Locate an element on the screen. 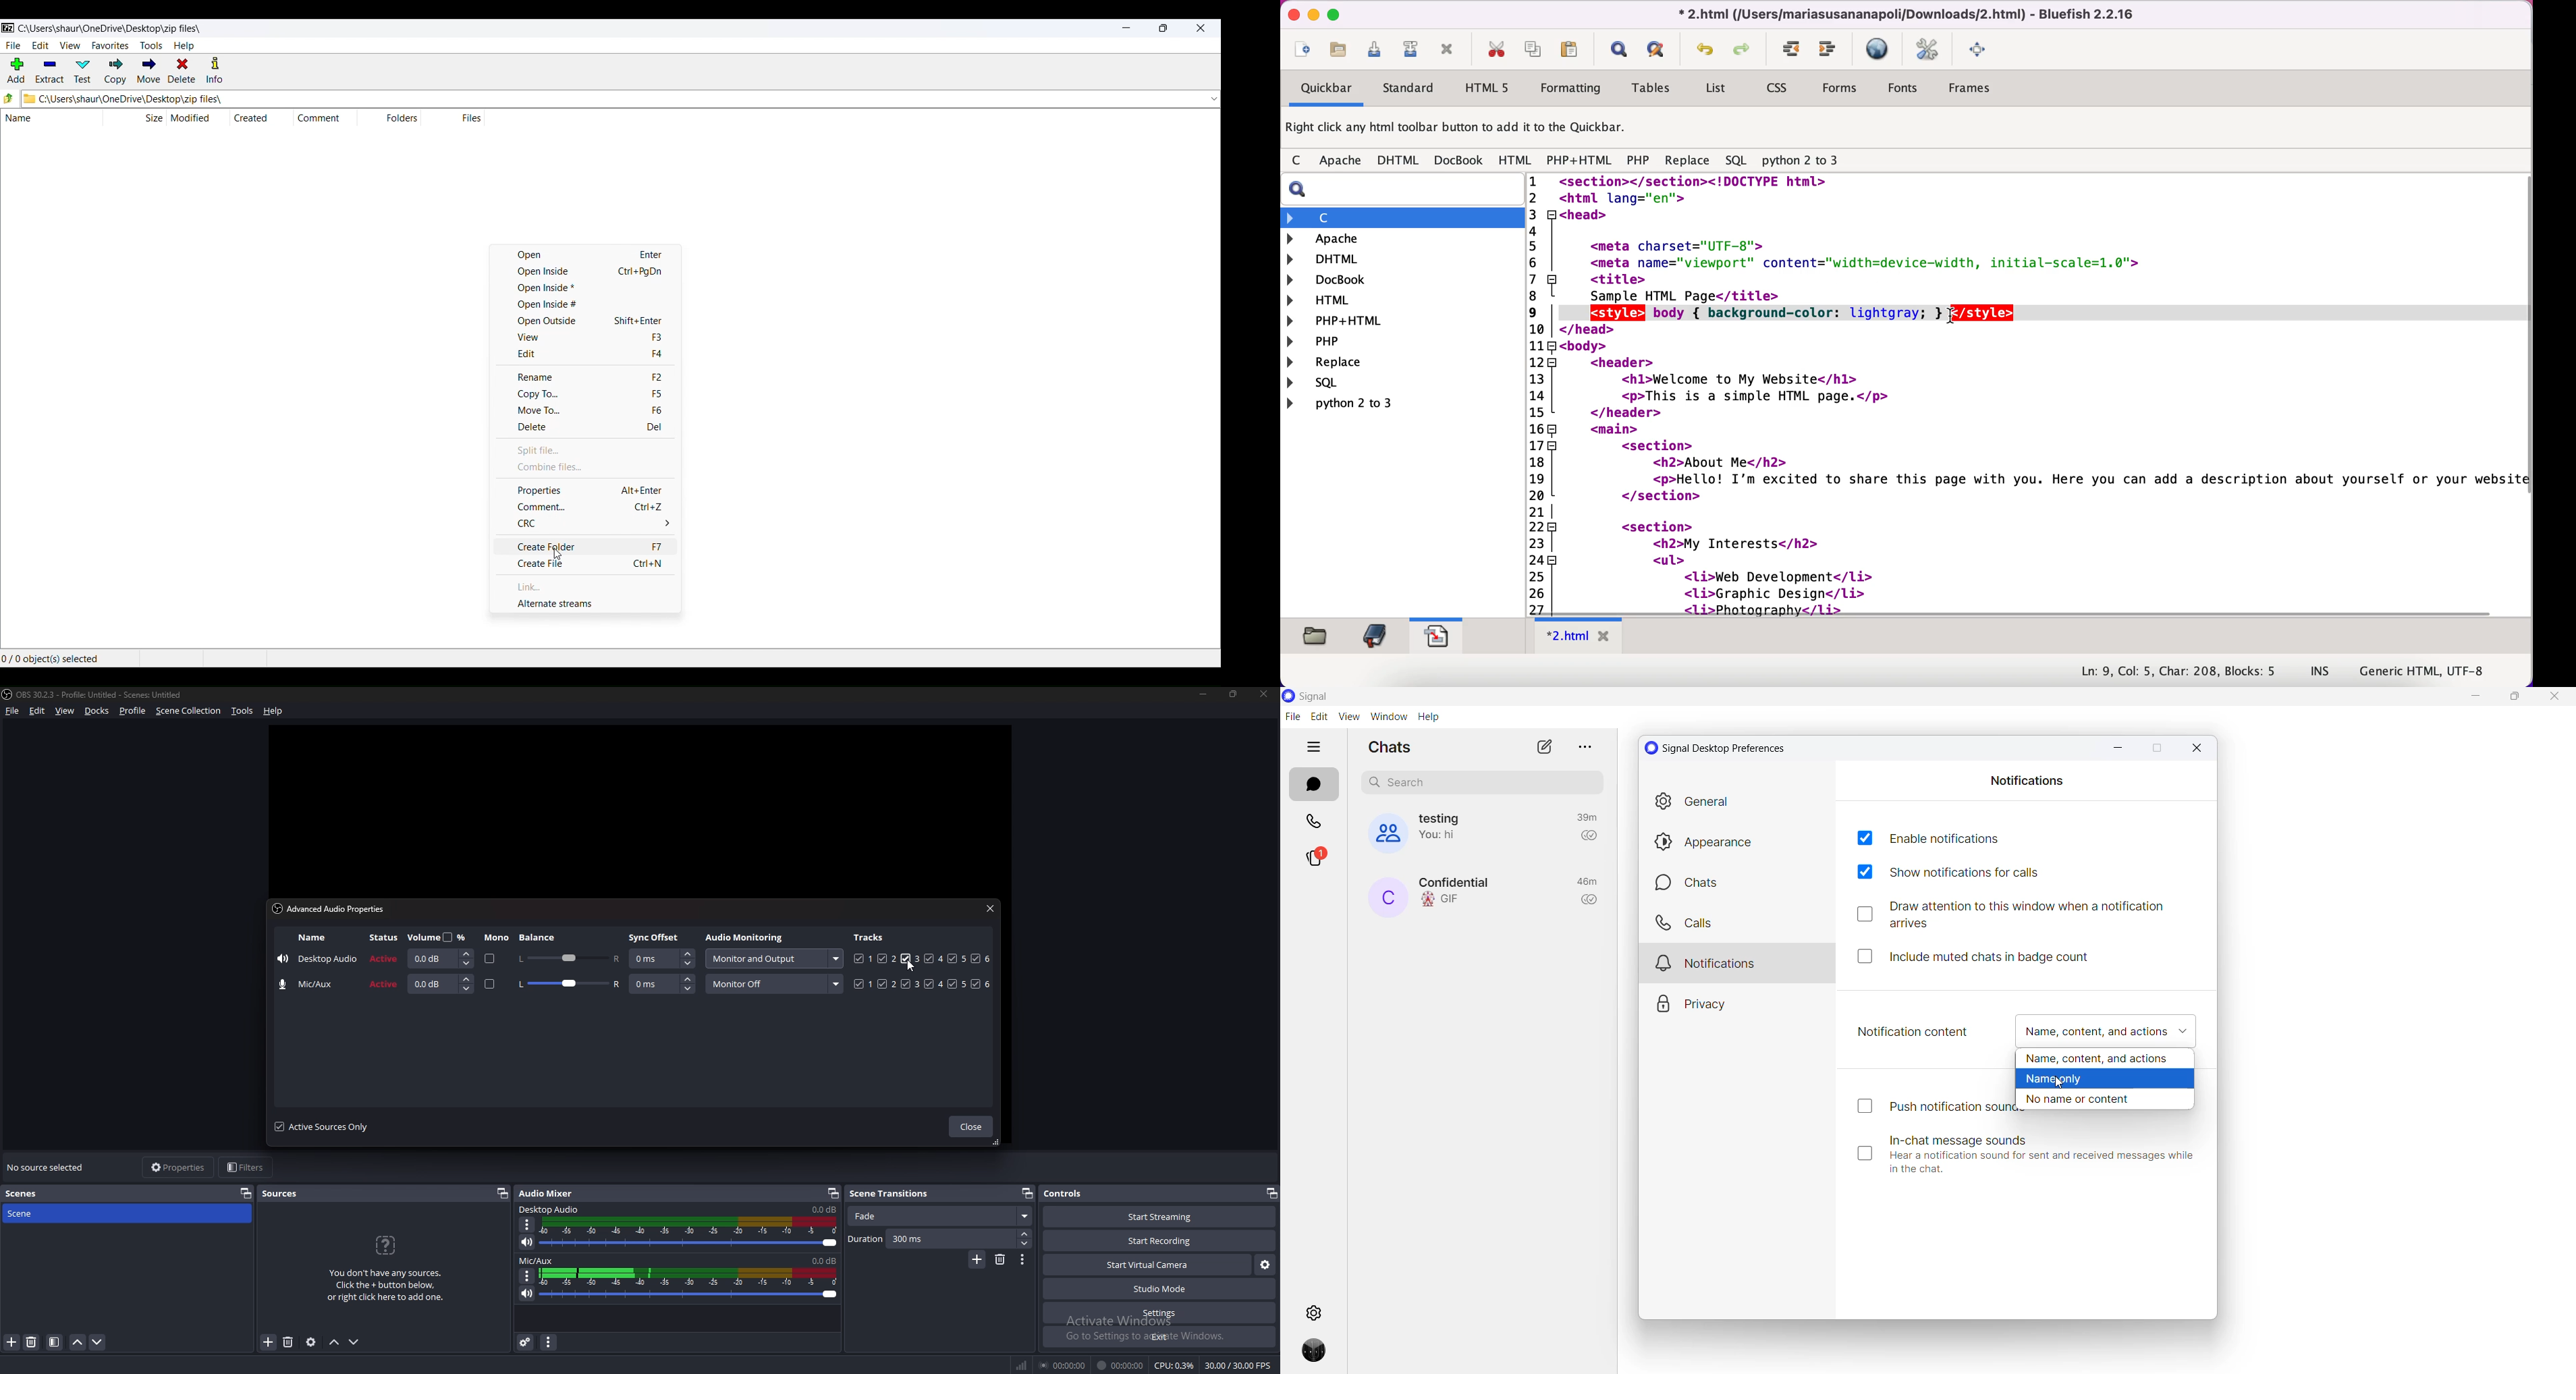  profile is located at coordinates (133, 711).